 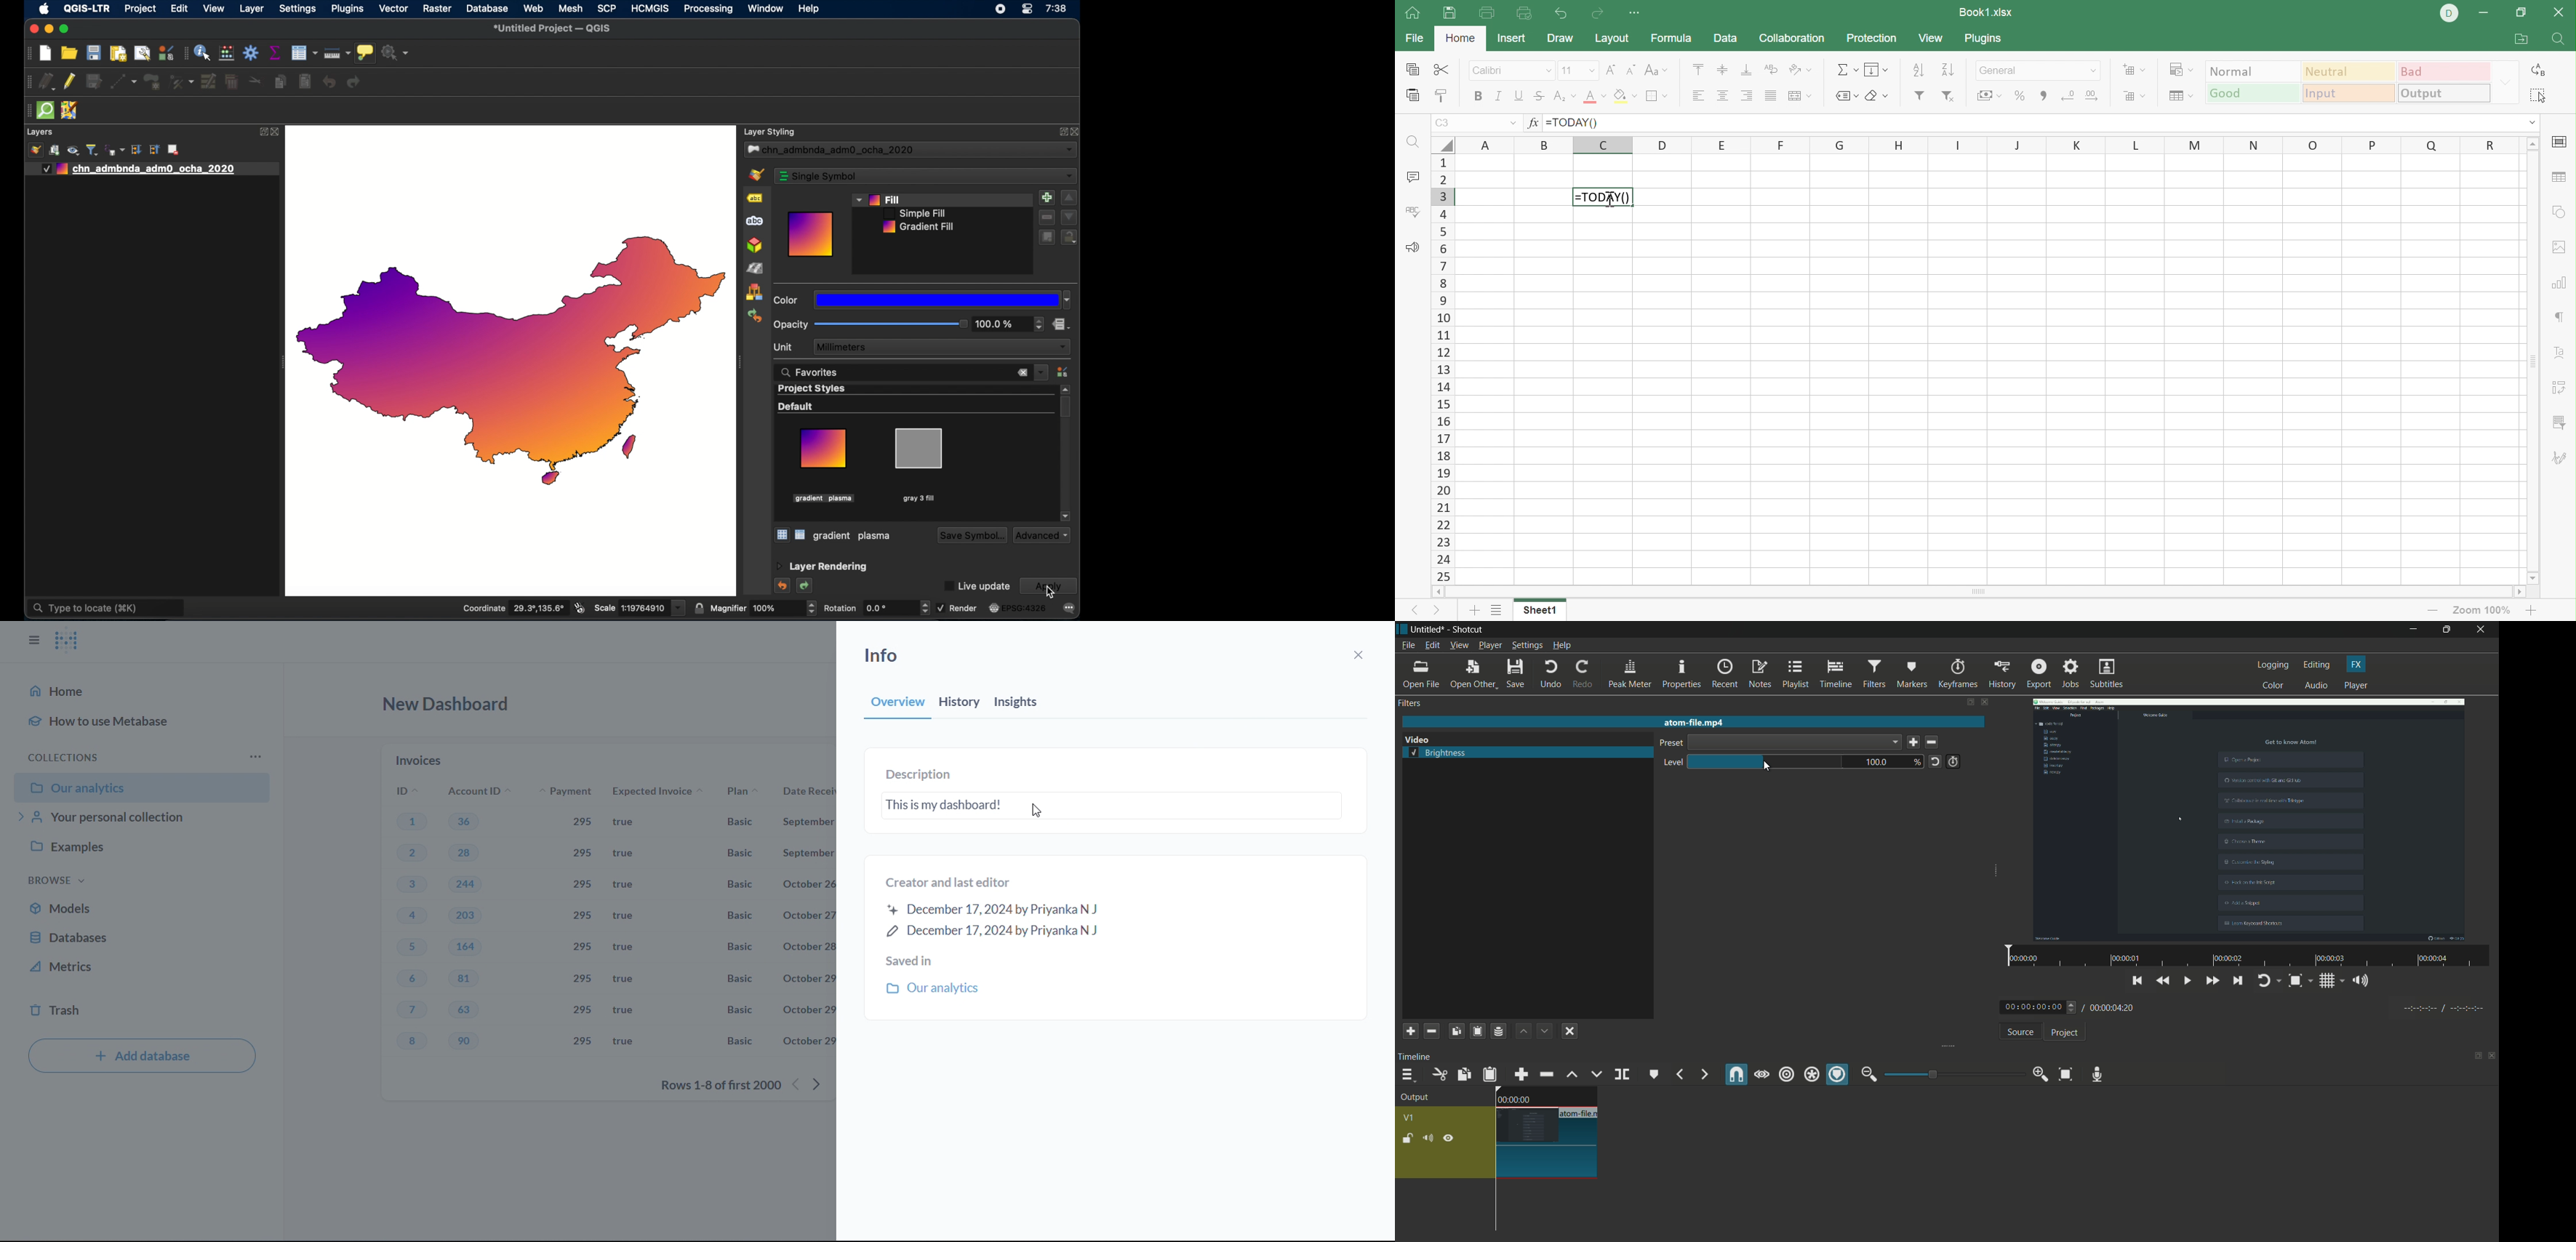 What do you see at coordinates (2333, 983) in the screenshot?
I see `toggle grid system` at bounding box center [2333, 983].